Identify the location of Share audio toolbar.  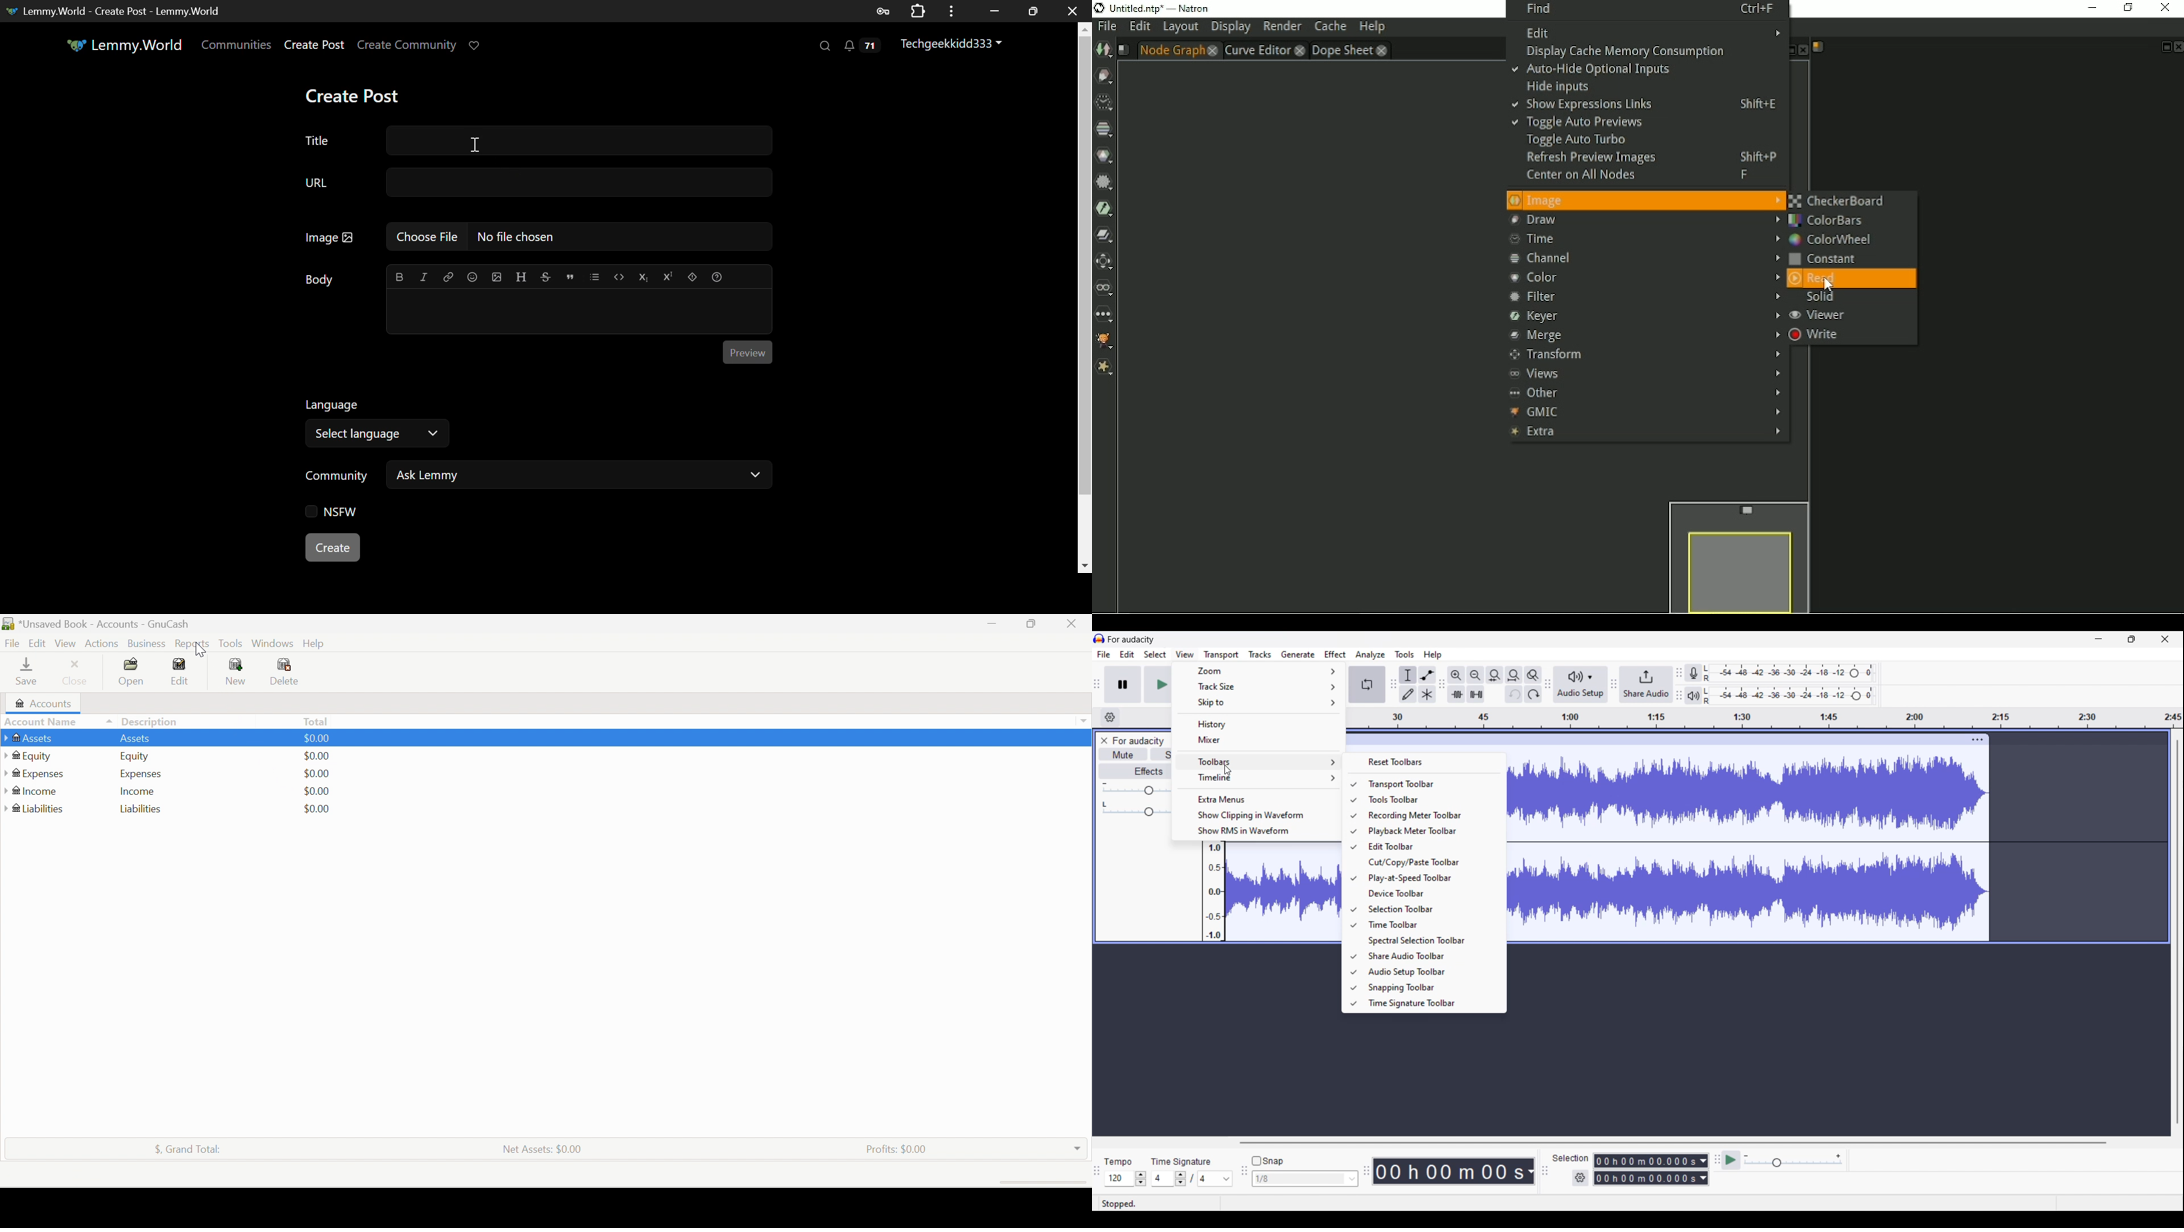
(1431, 956).